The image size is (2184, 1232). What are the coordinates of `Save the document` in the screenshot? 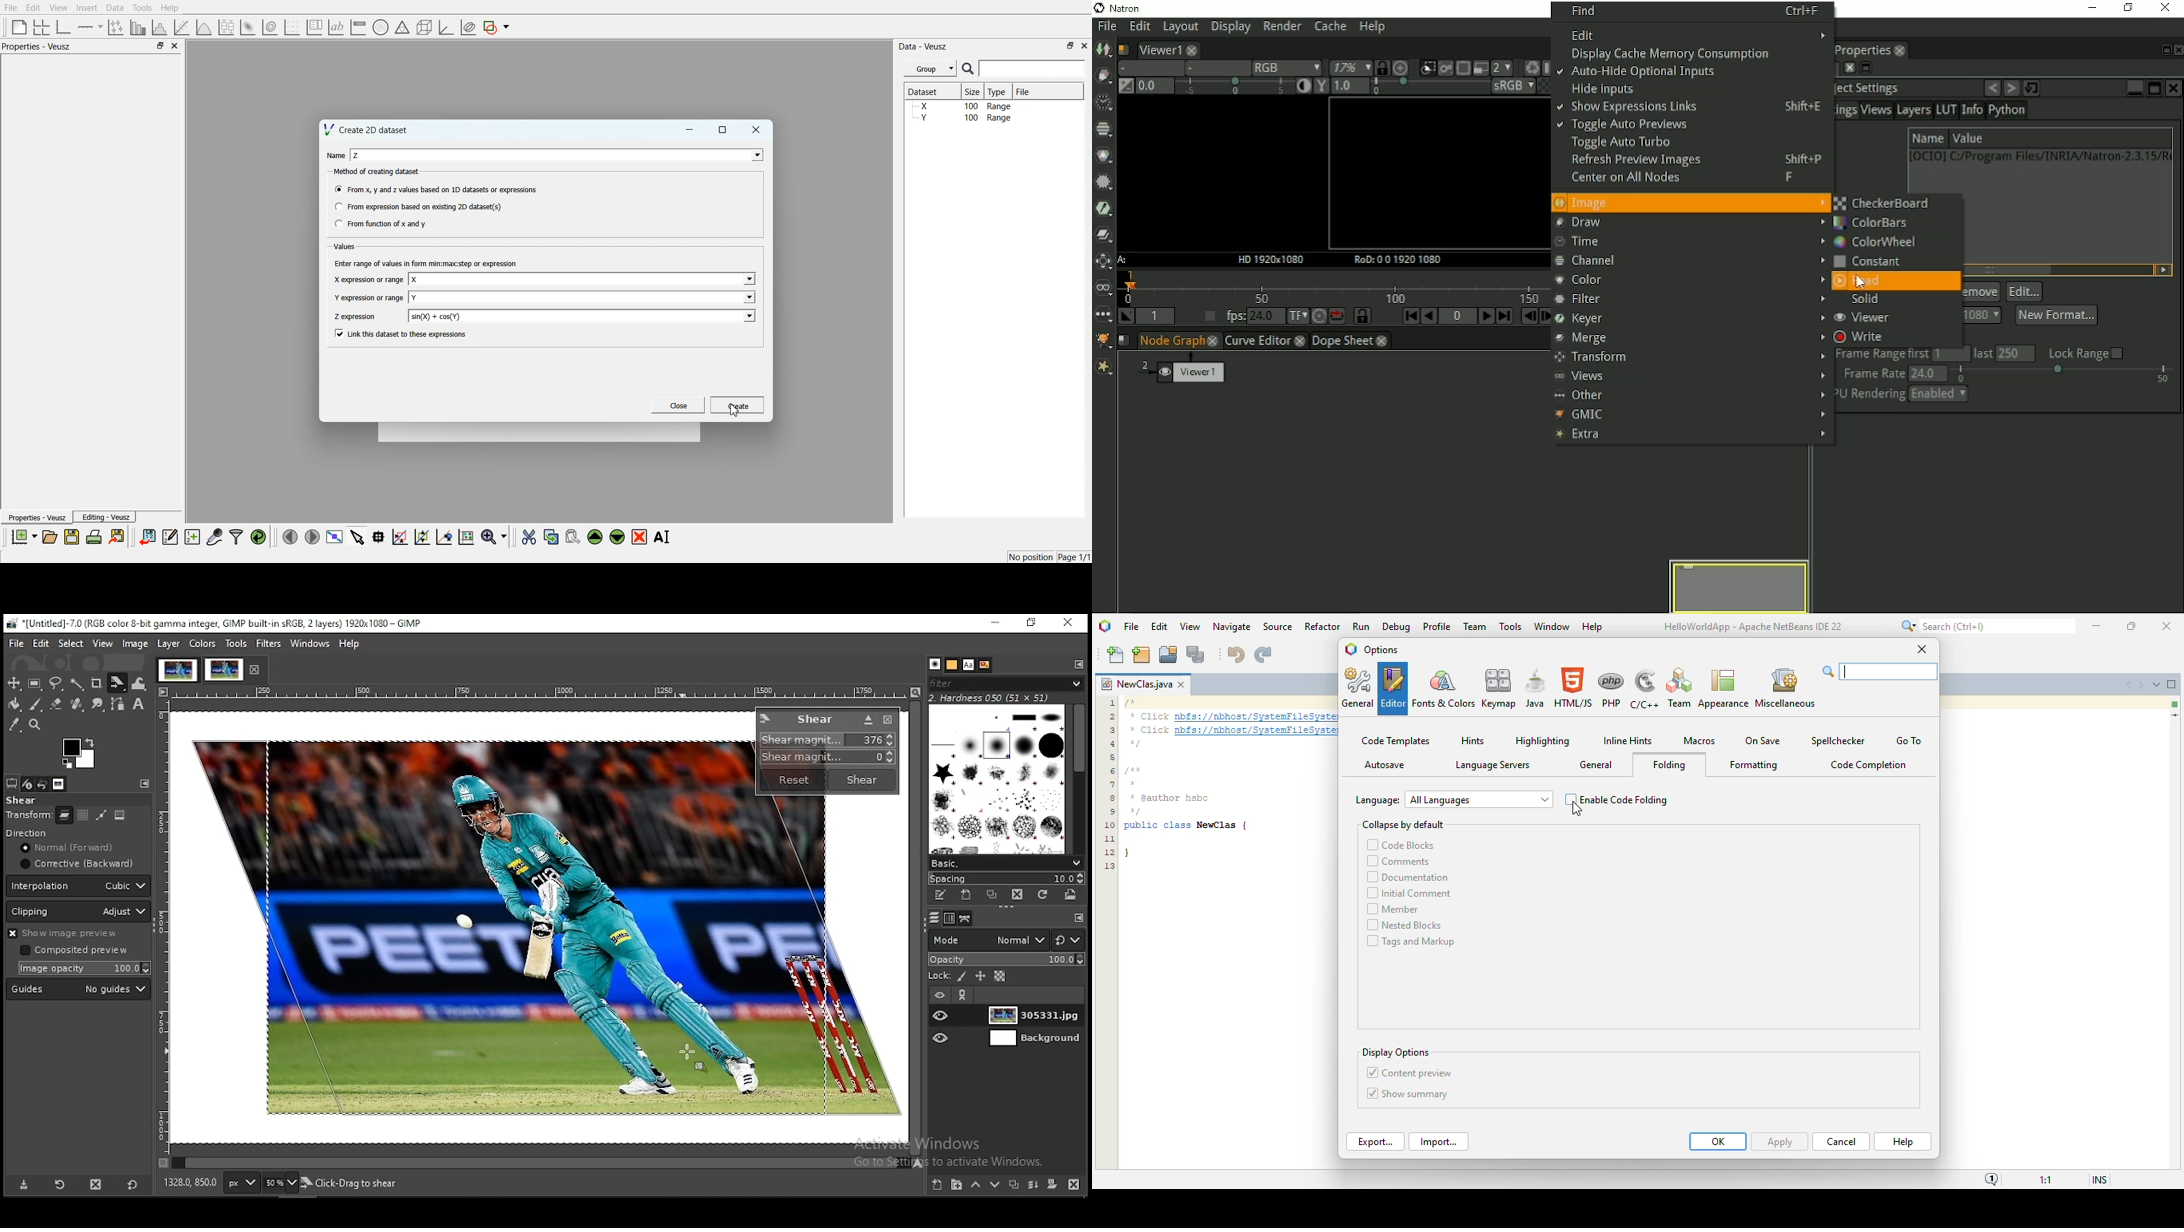 It's located at (72, 536).